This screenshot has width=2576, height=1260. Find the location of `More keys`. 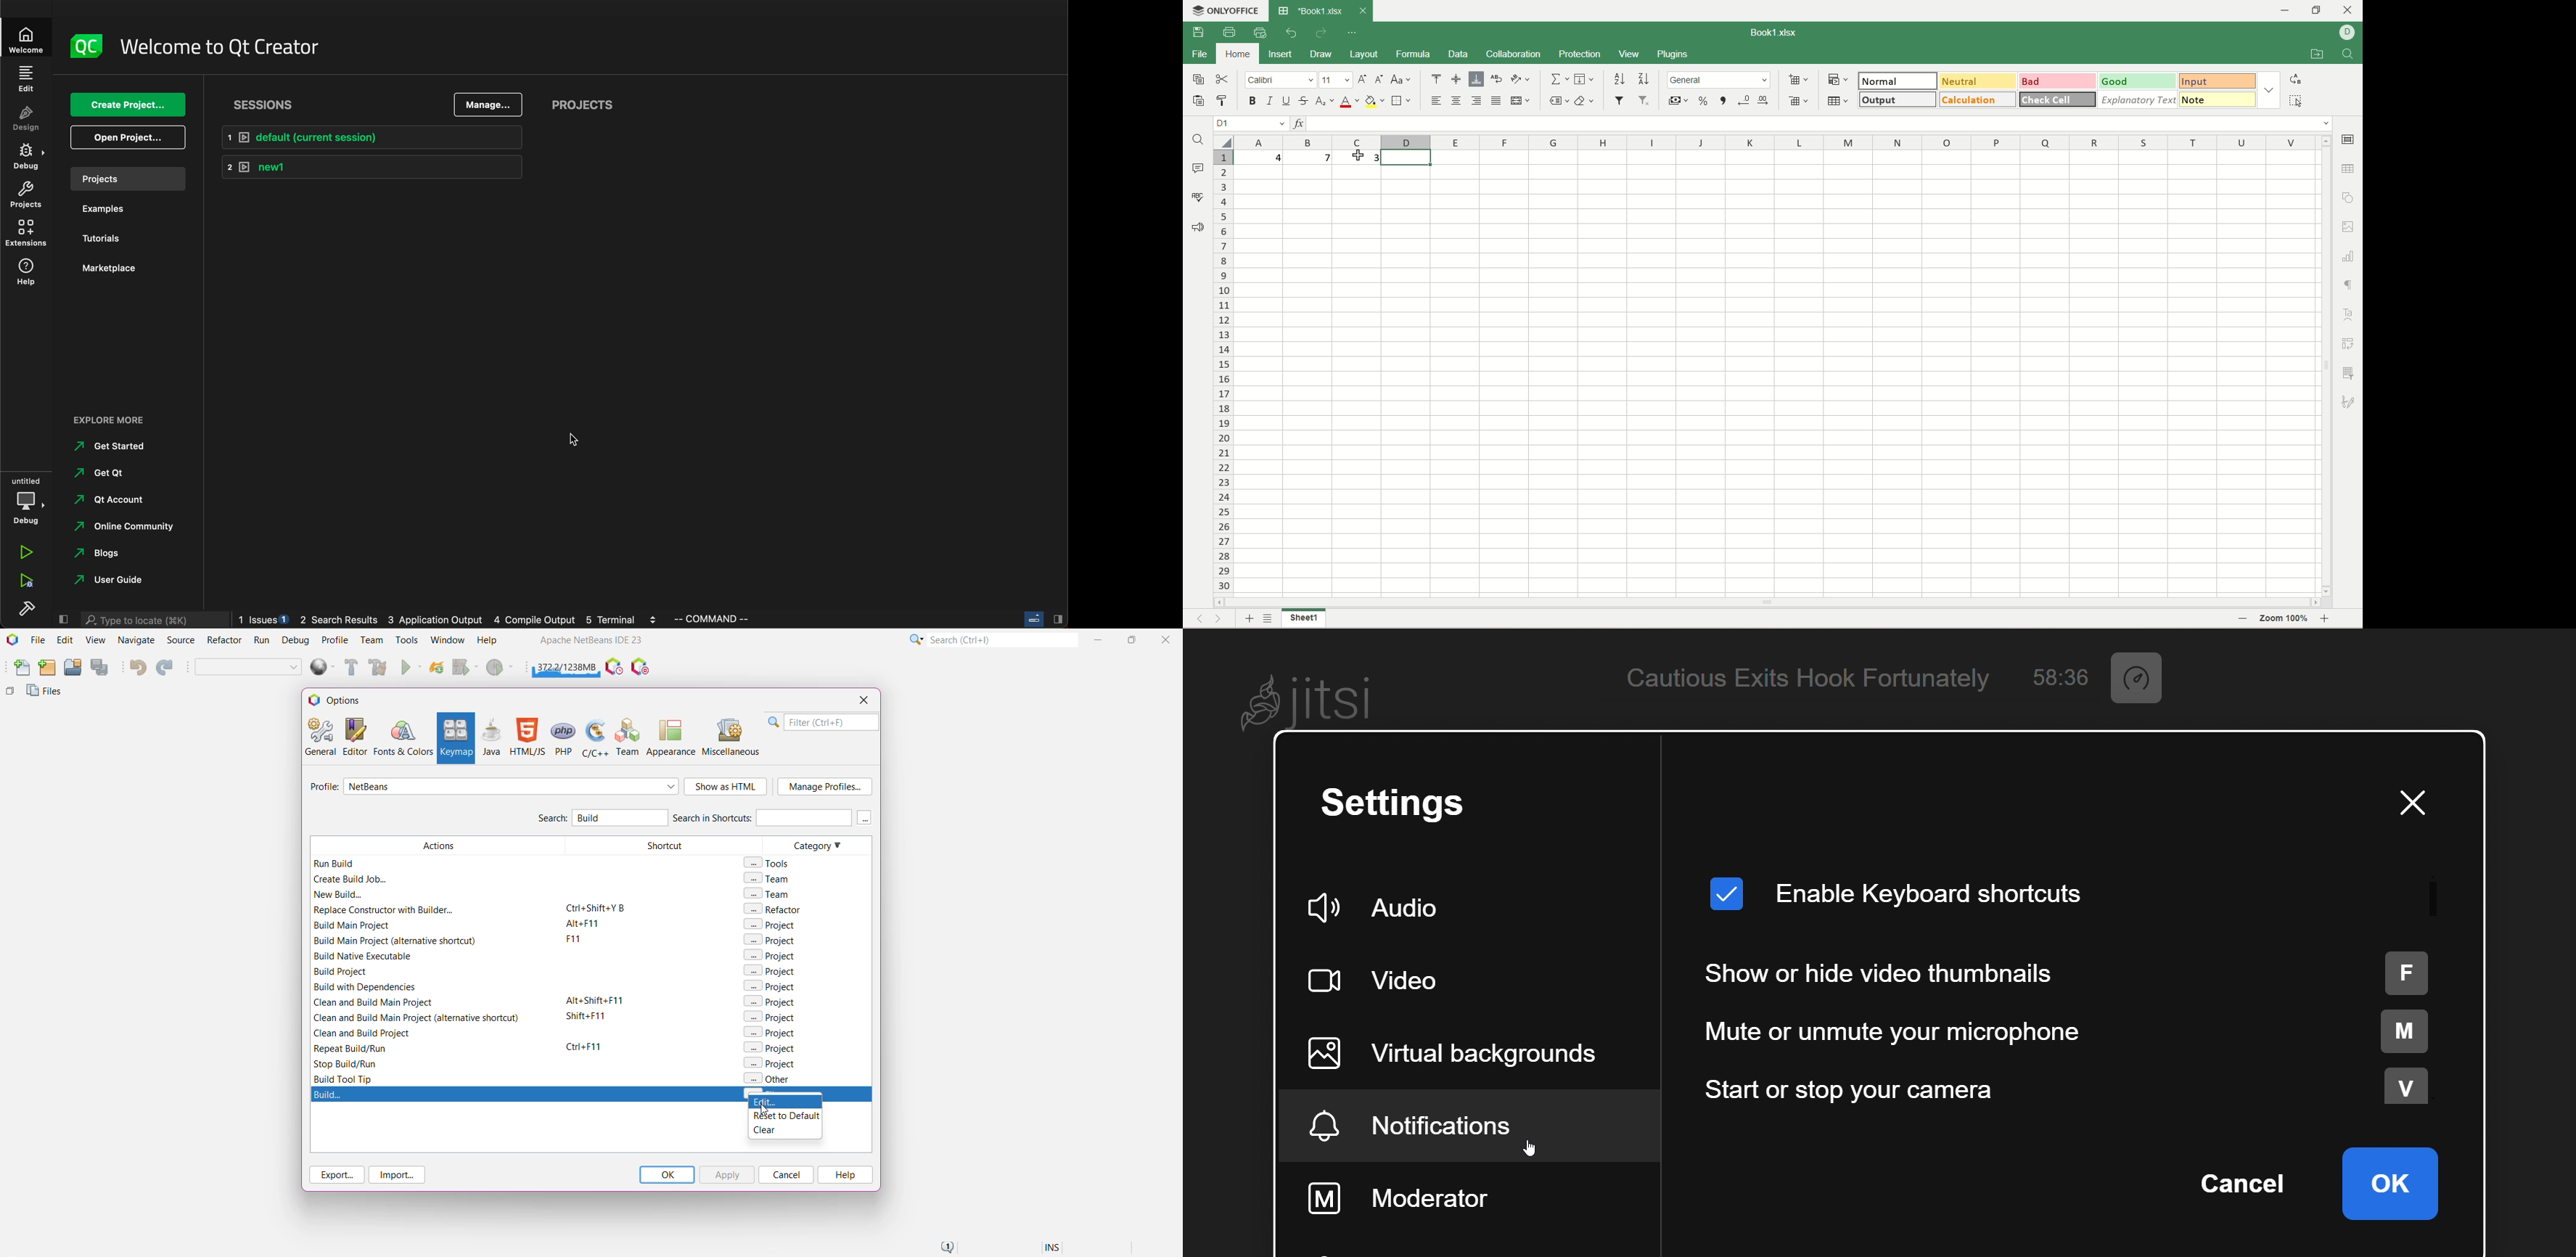

More keys is located at coordinates (865, 818).